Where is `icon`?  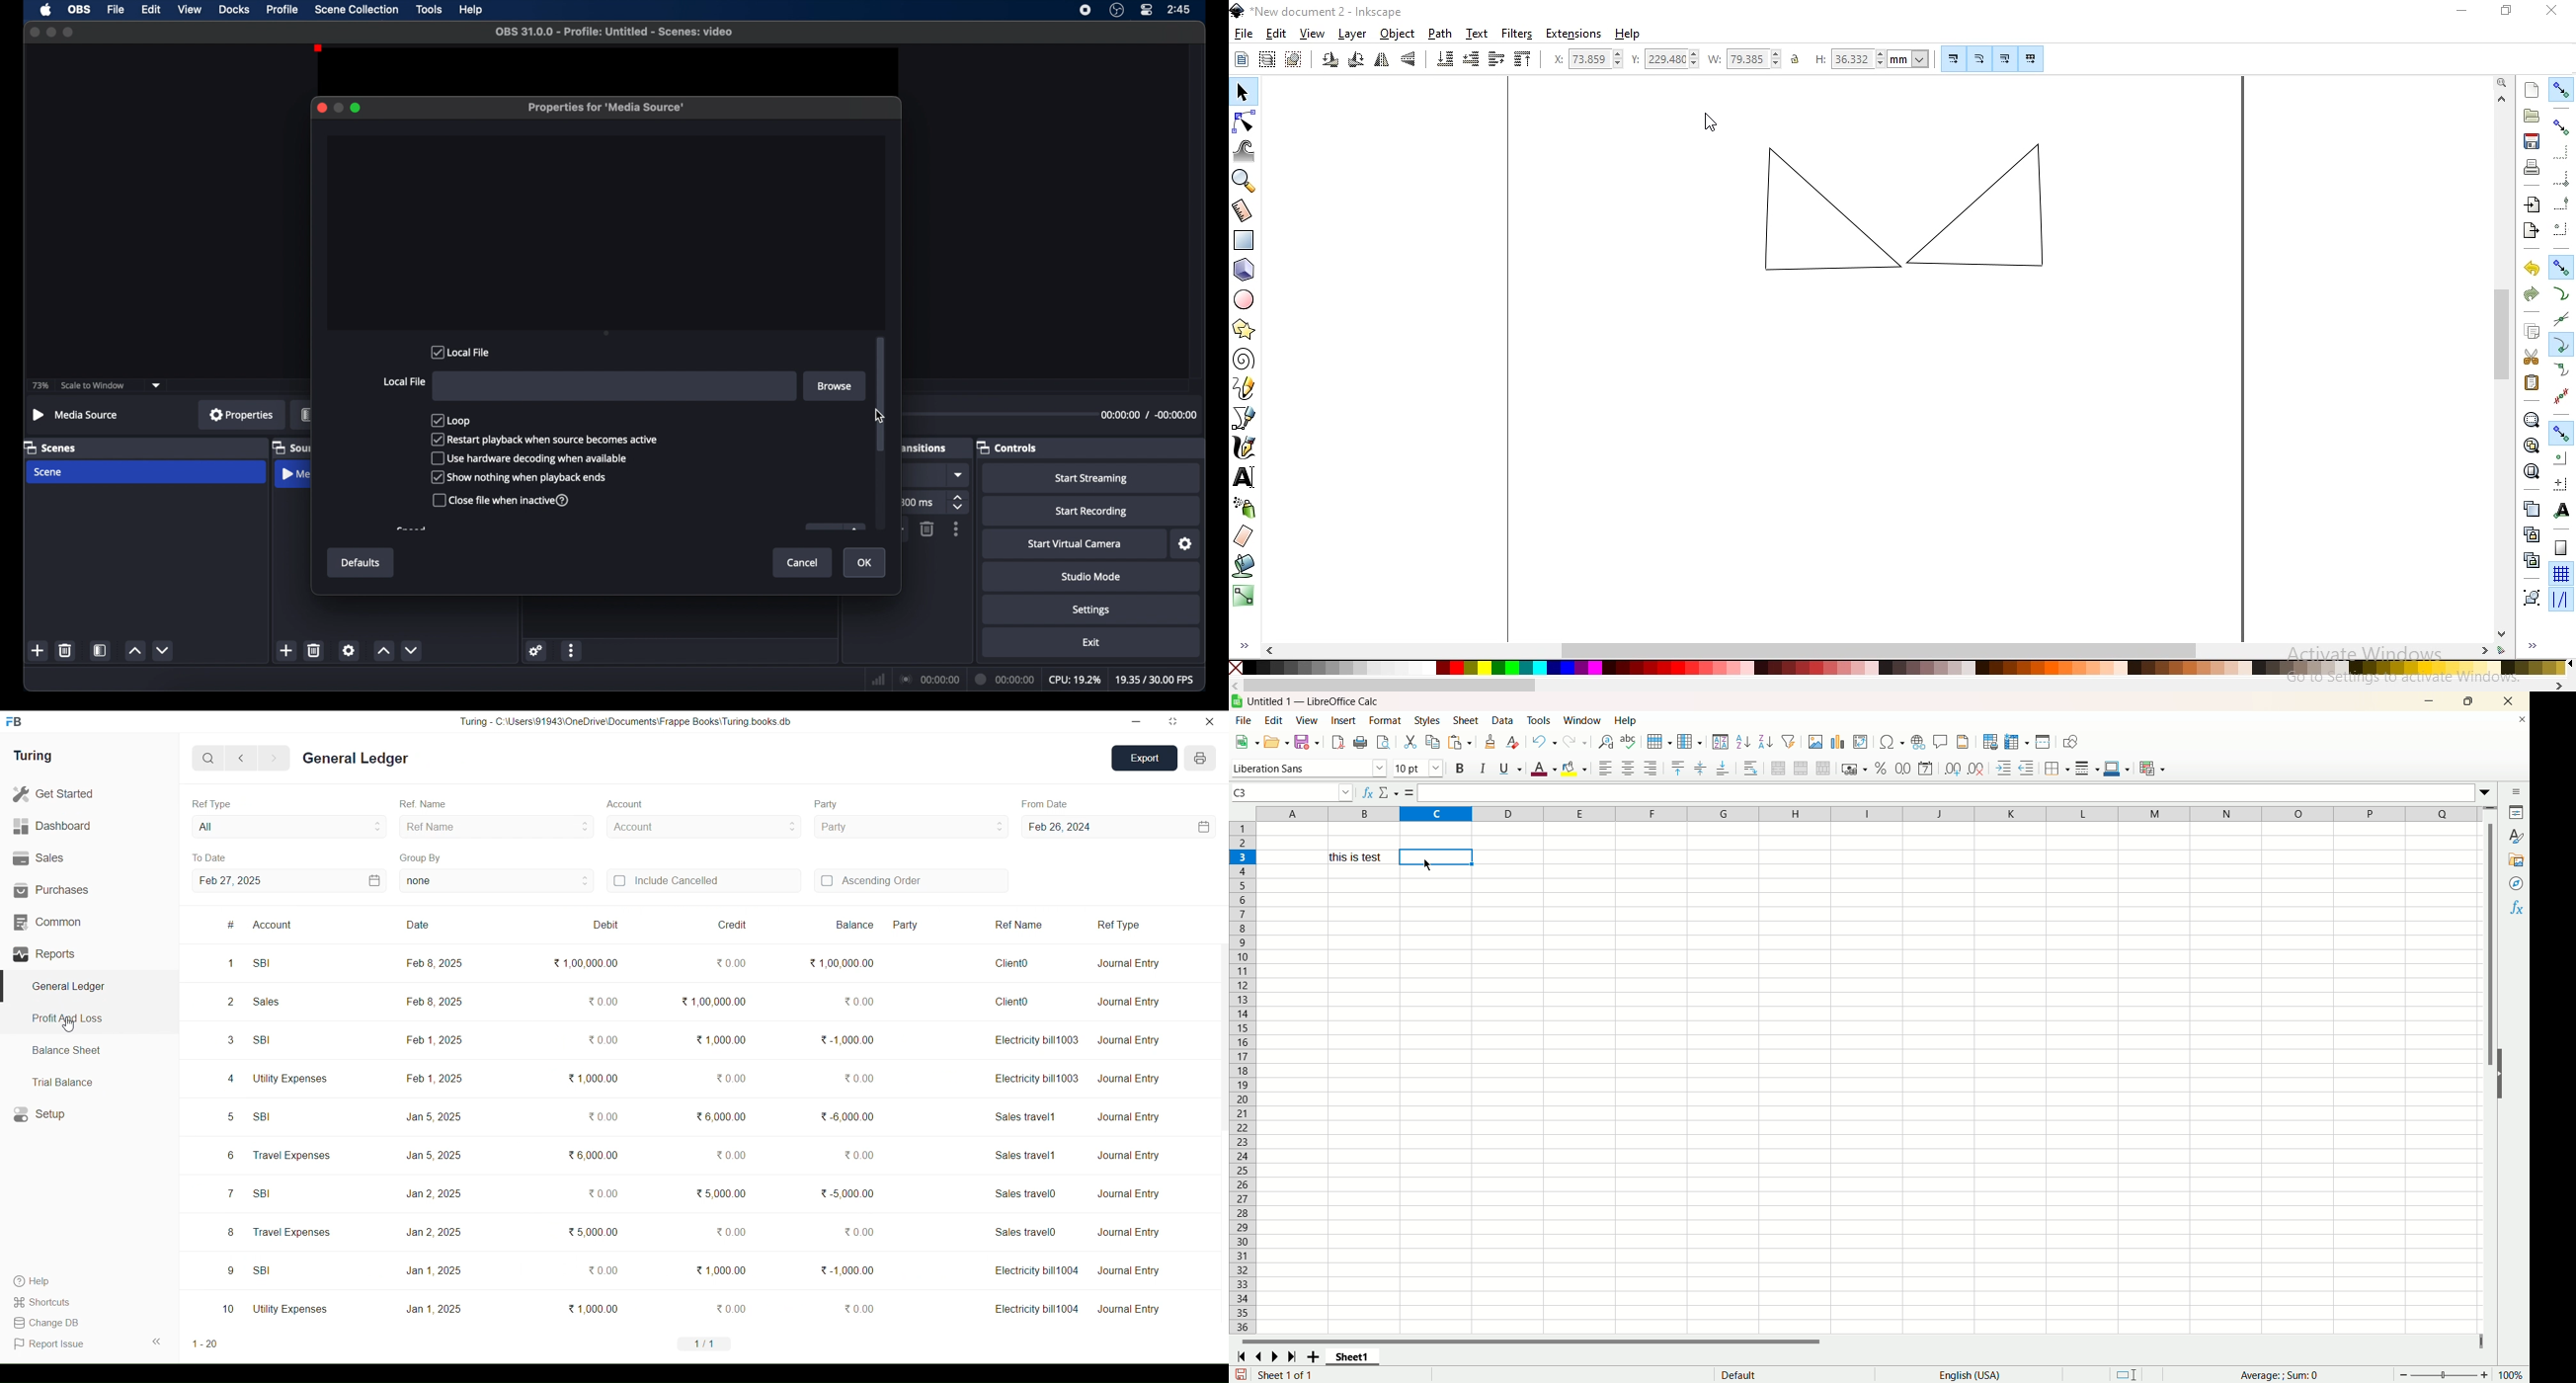
icon is located at coordinates (1237, 701).